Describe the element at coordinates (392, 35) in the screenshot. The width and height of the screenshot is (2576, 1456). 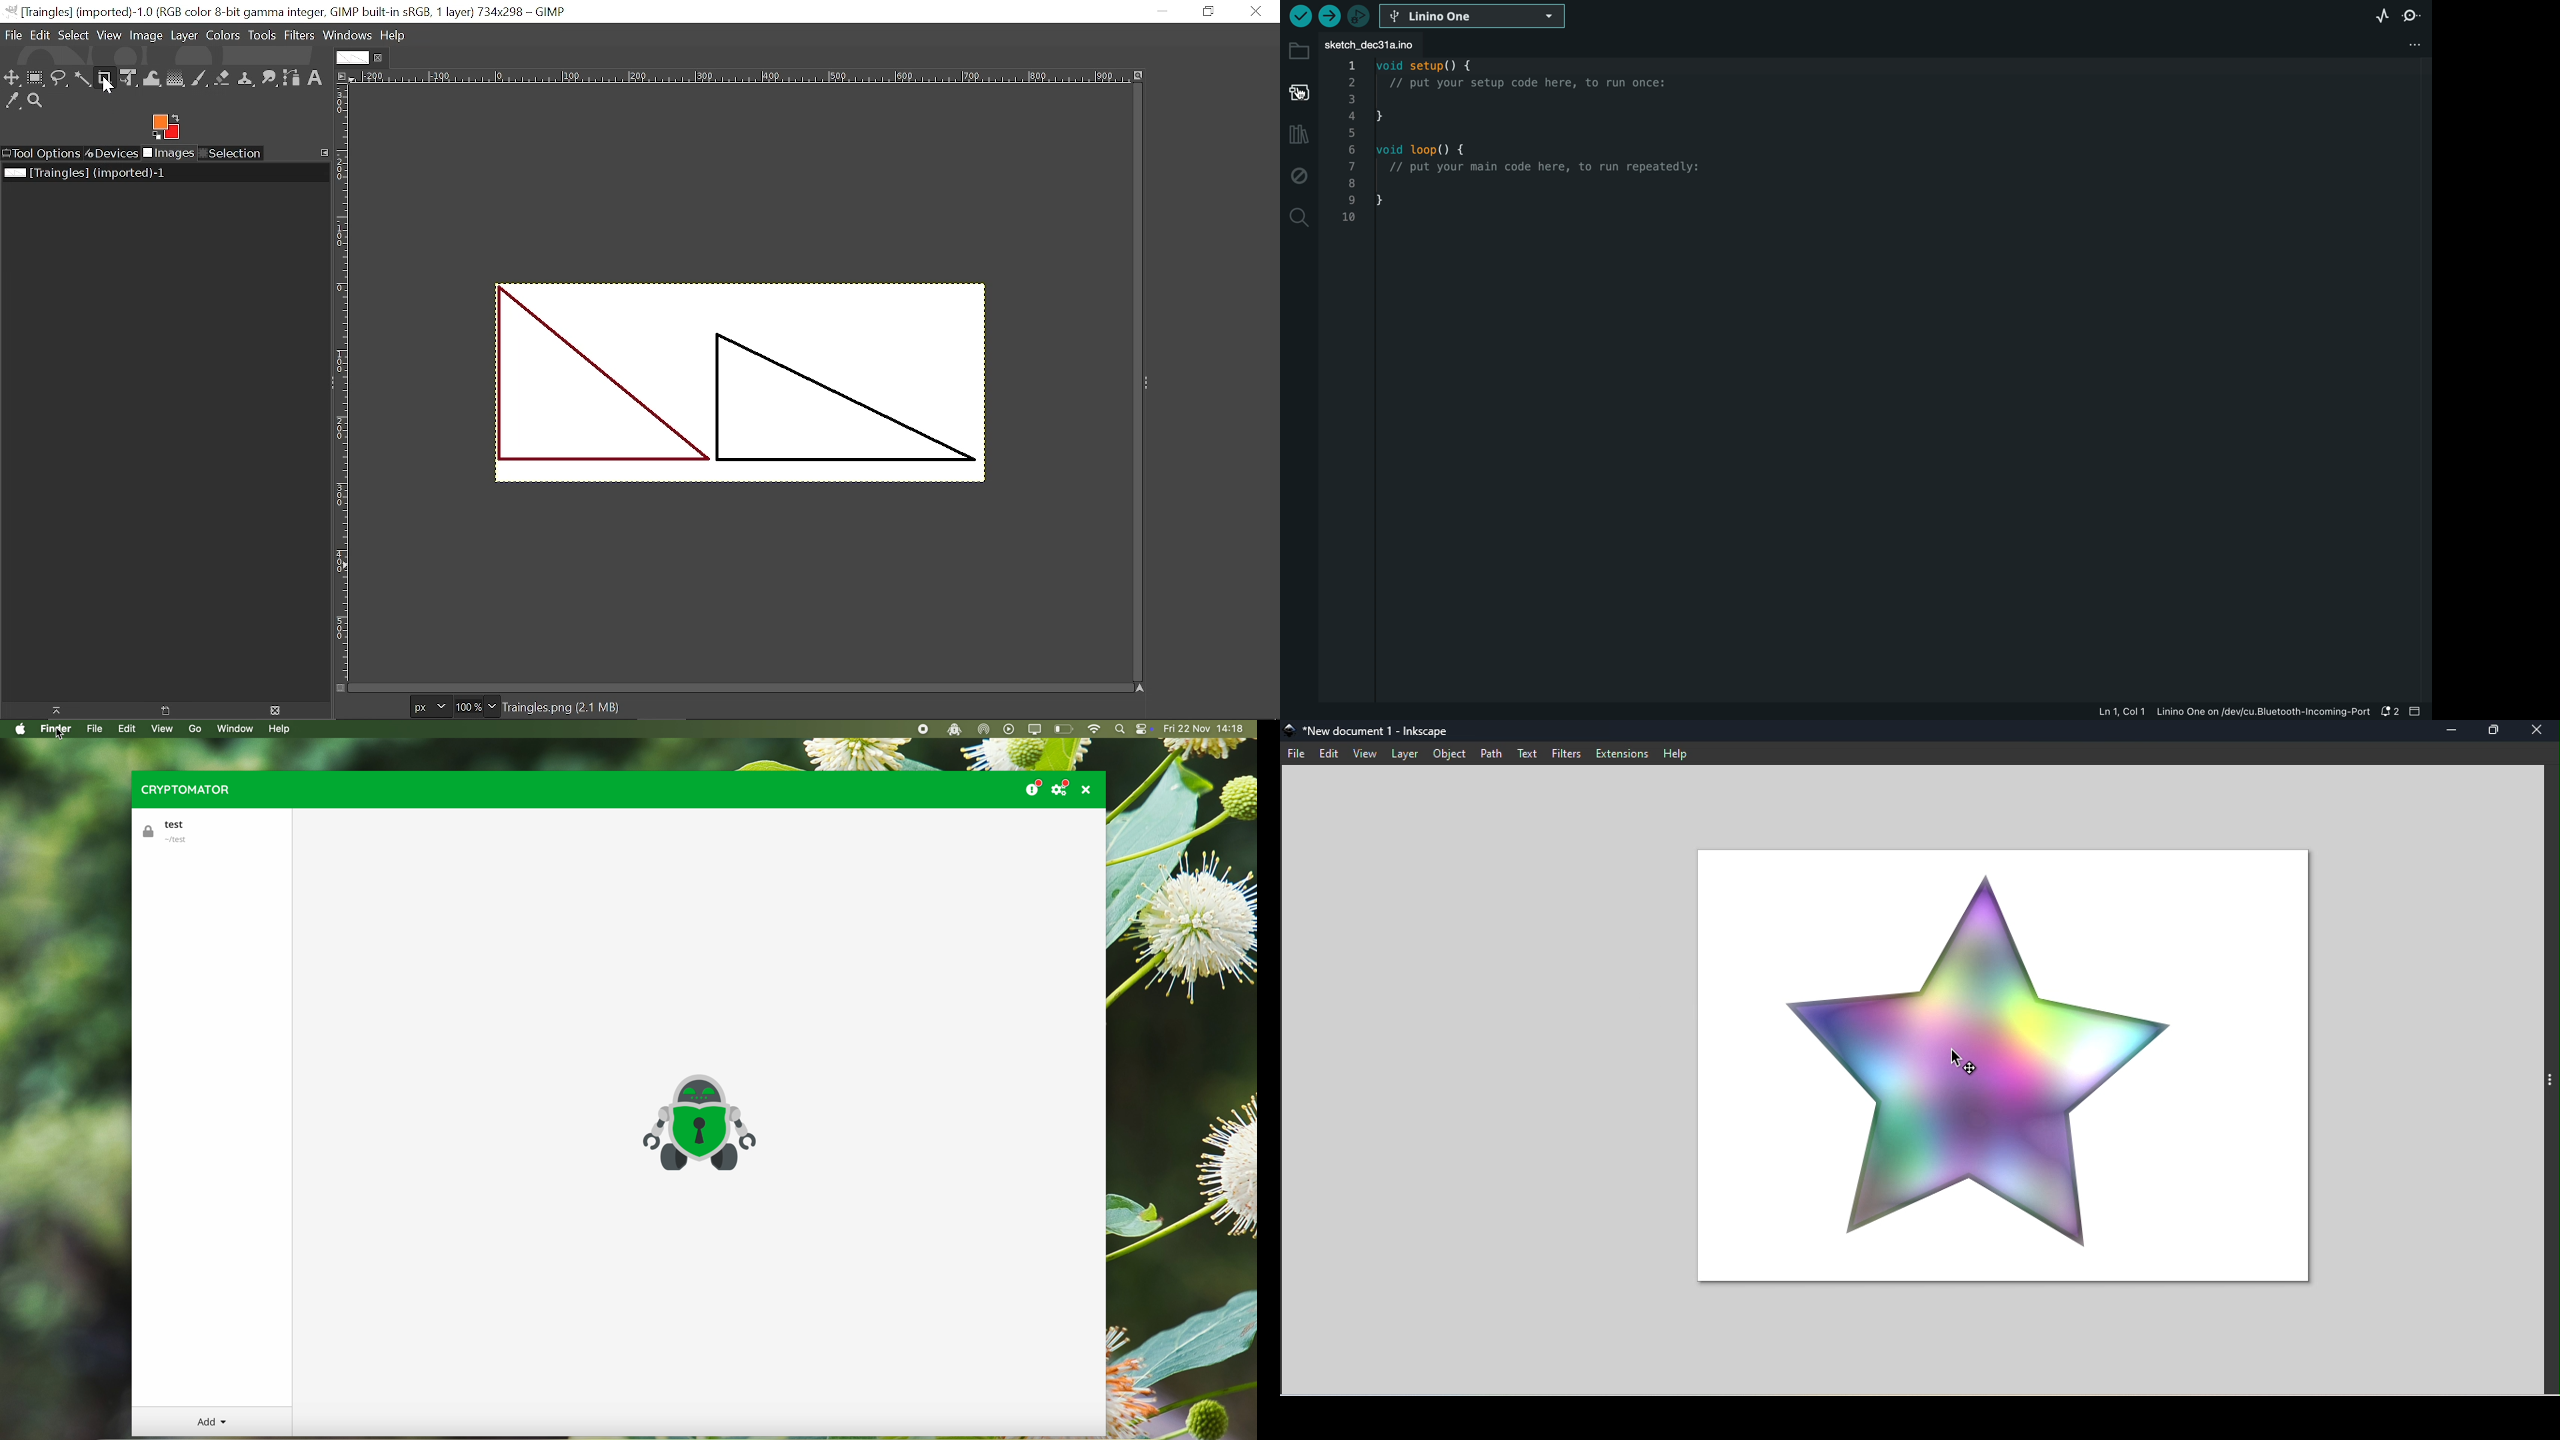
I see `Help` at that location.